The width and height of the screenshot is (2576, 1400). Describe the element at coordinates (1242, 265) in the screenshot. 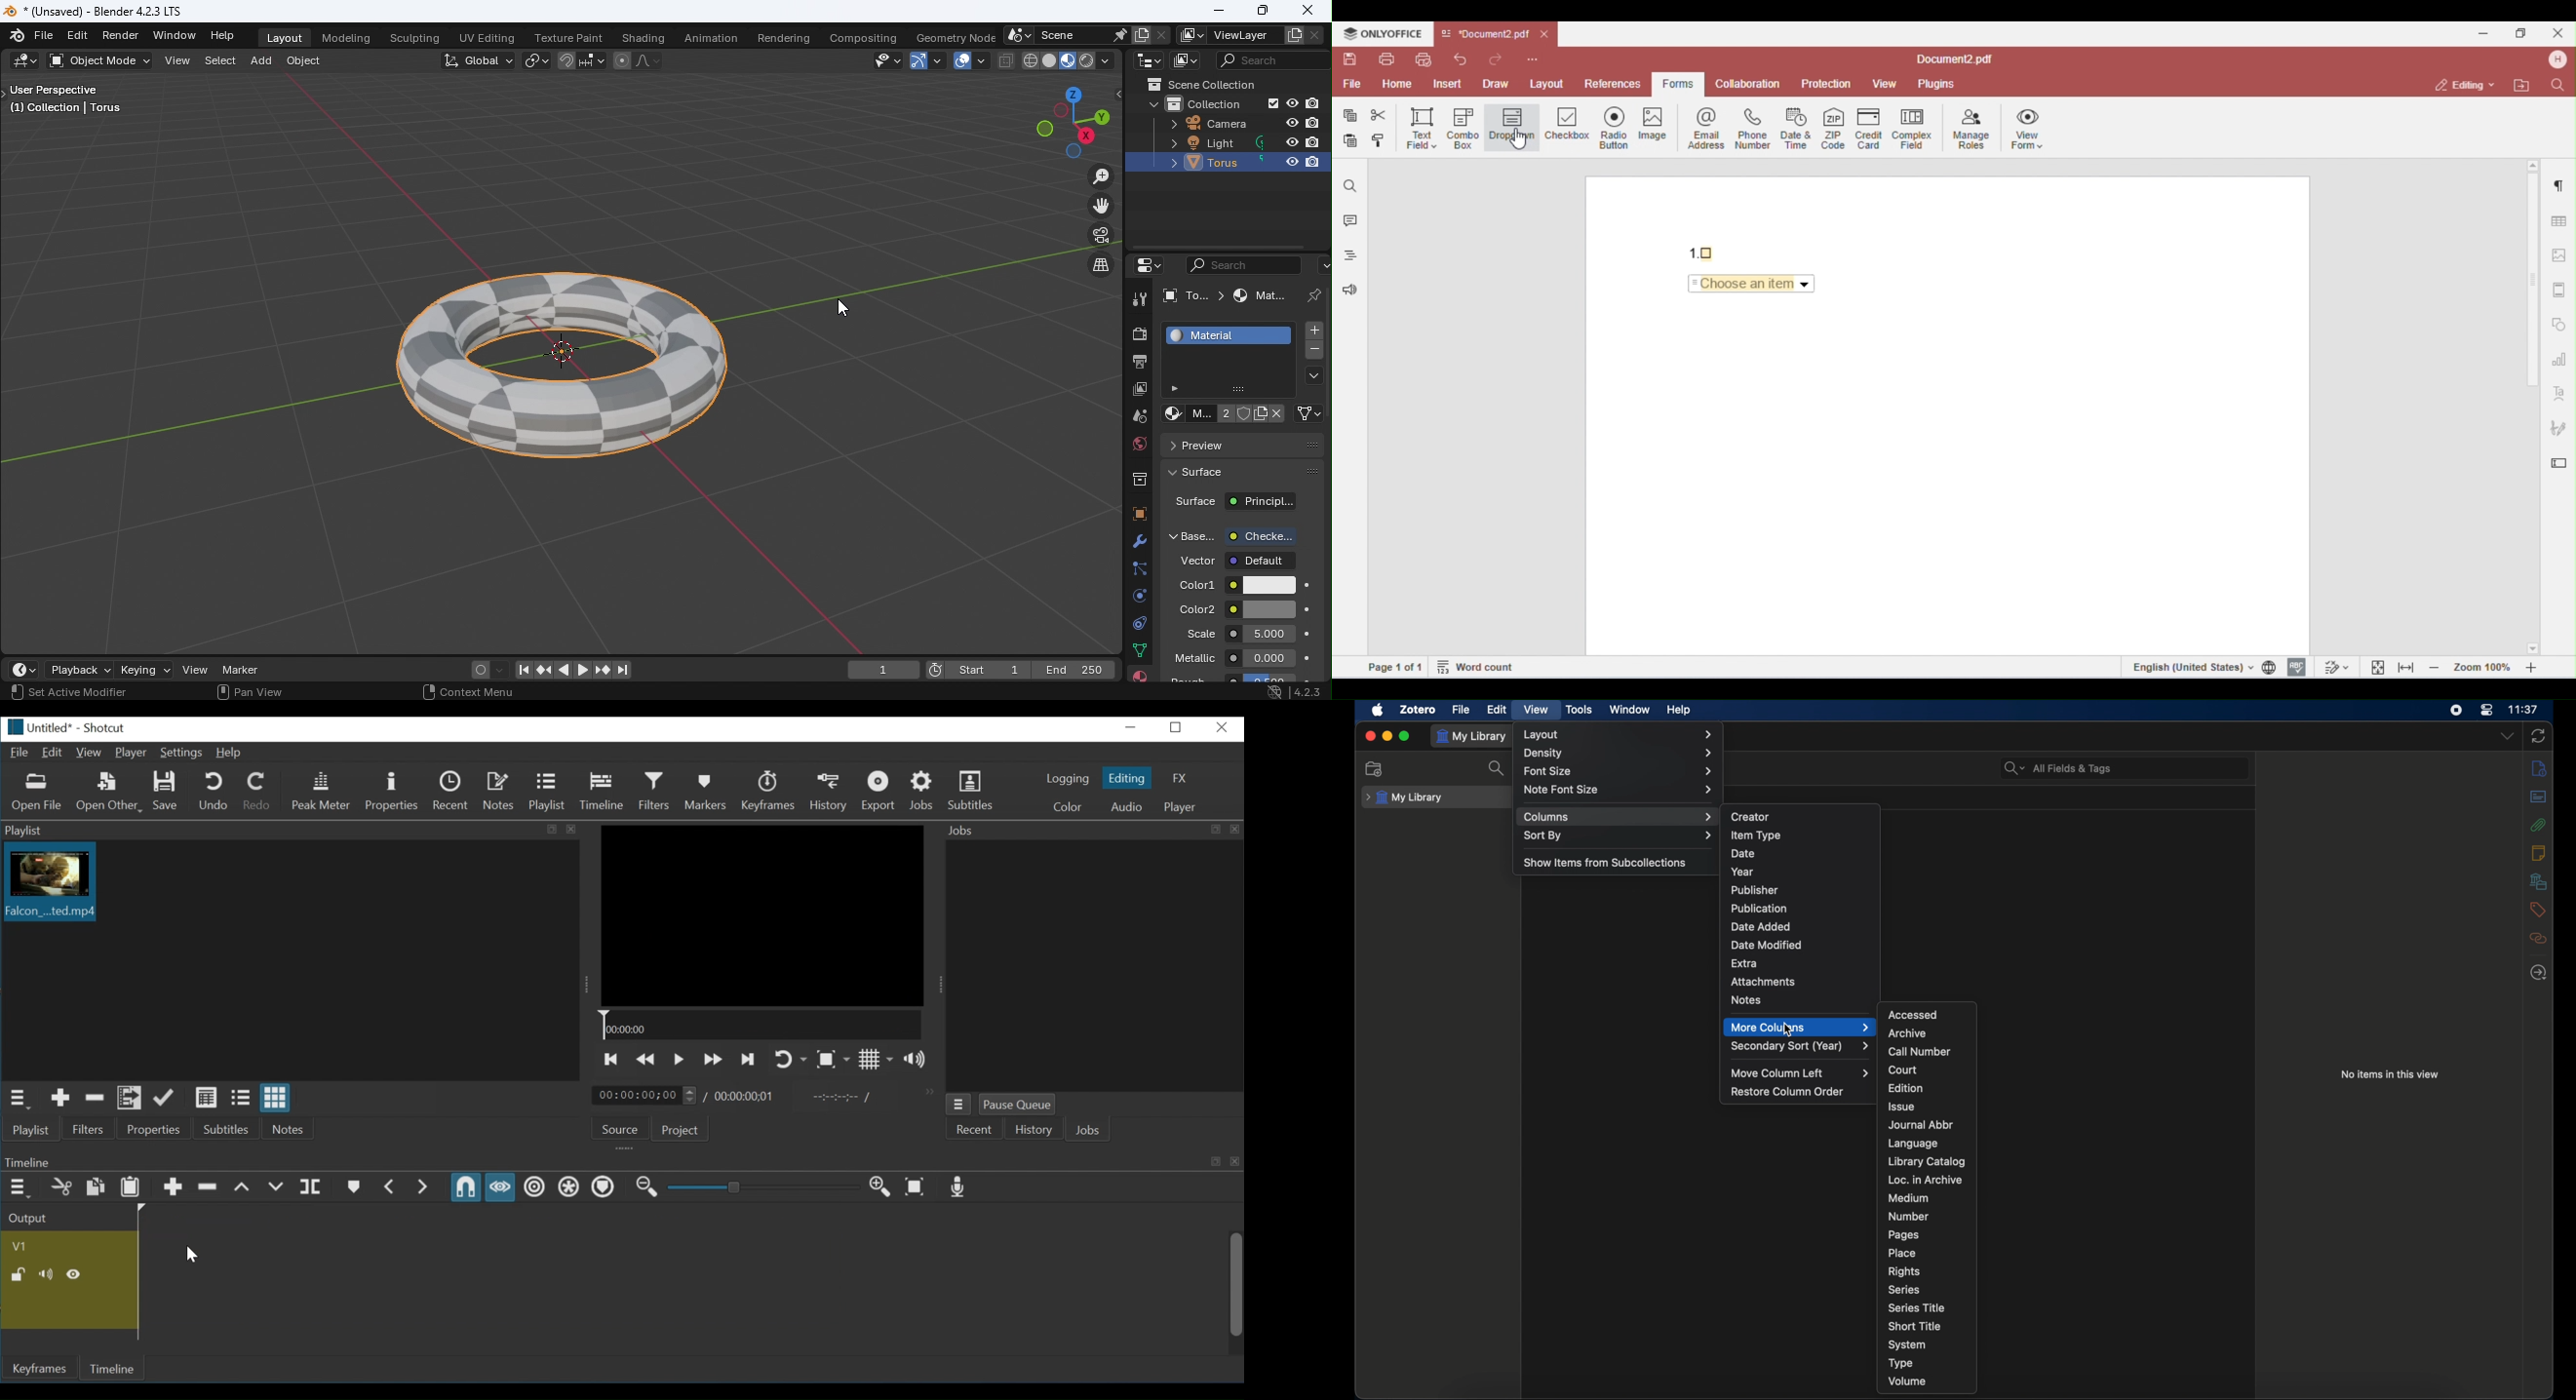

I see `Display filter` at that location.